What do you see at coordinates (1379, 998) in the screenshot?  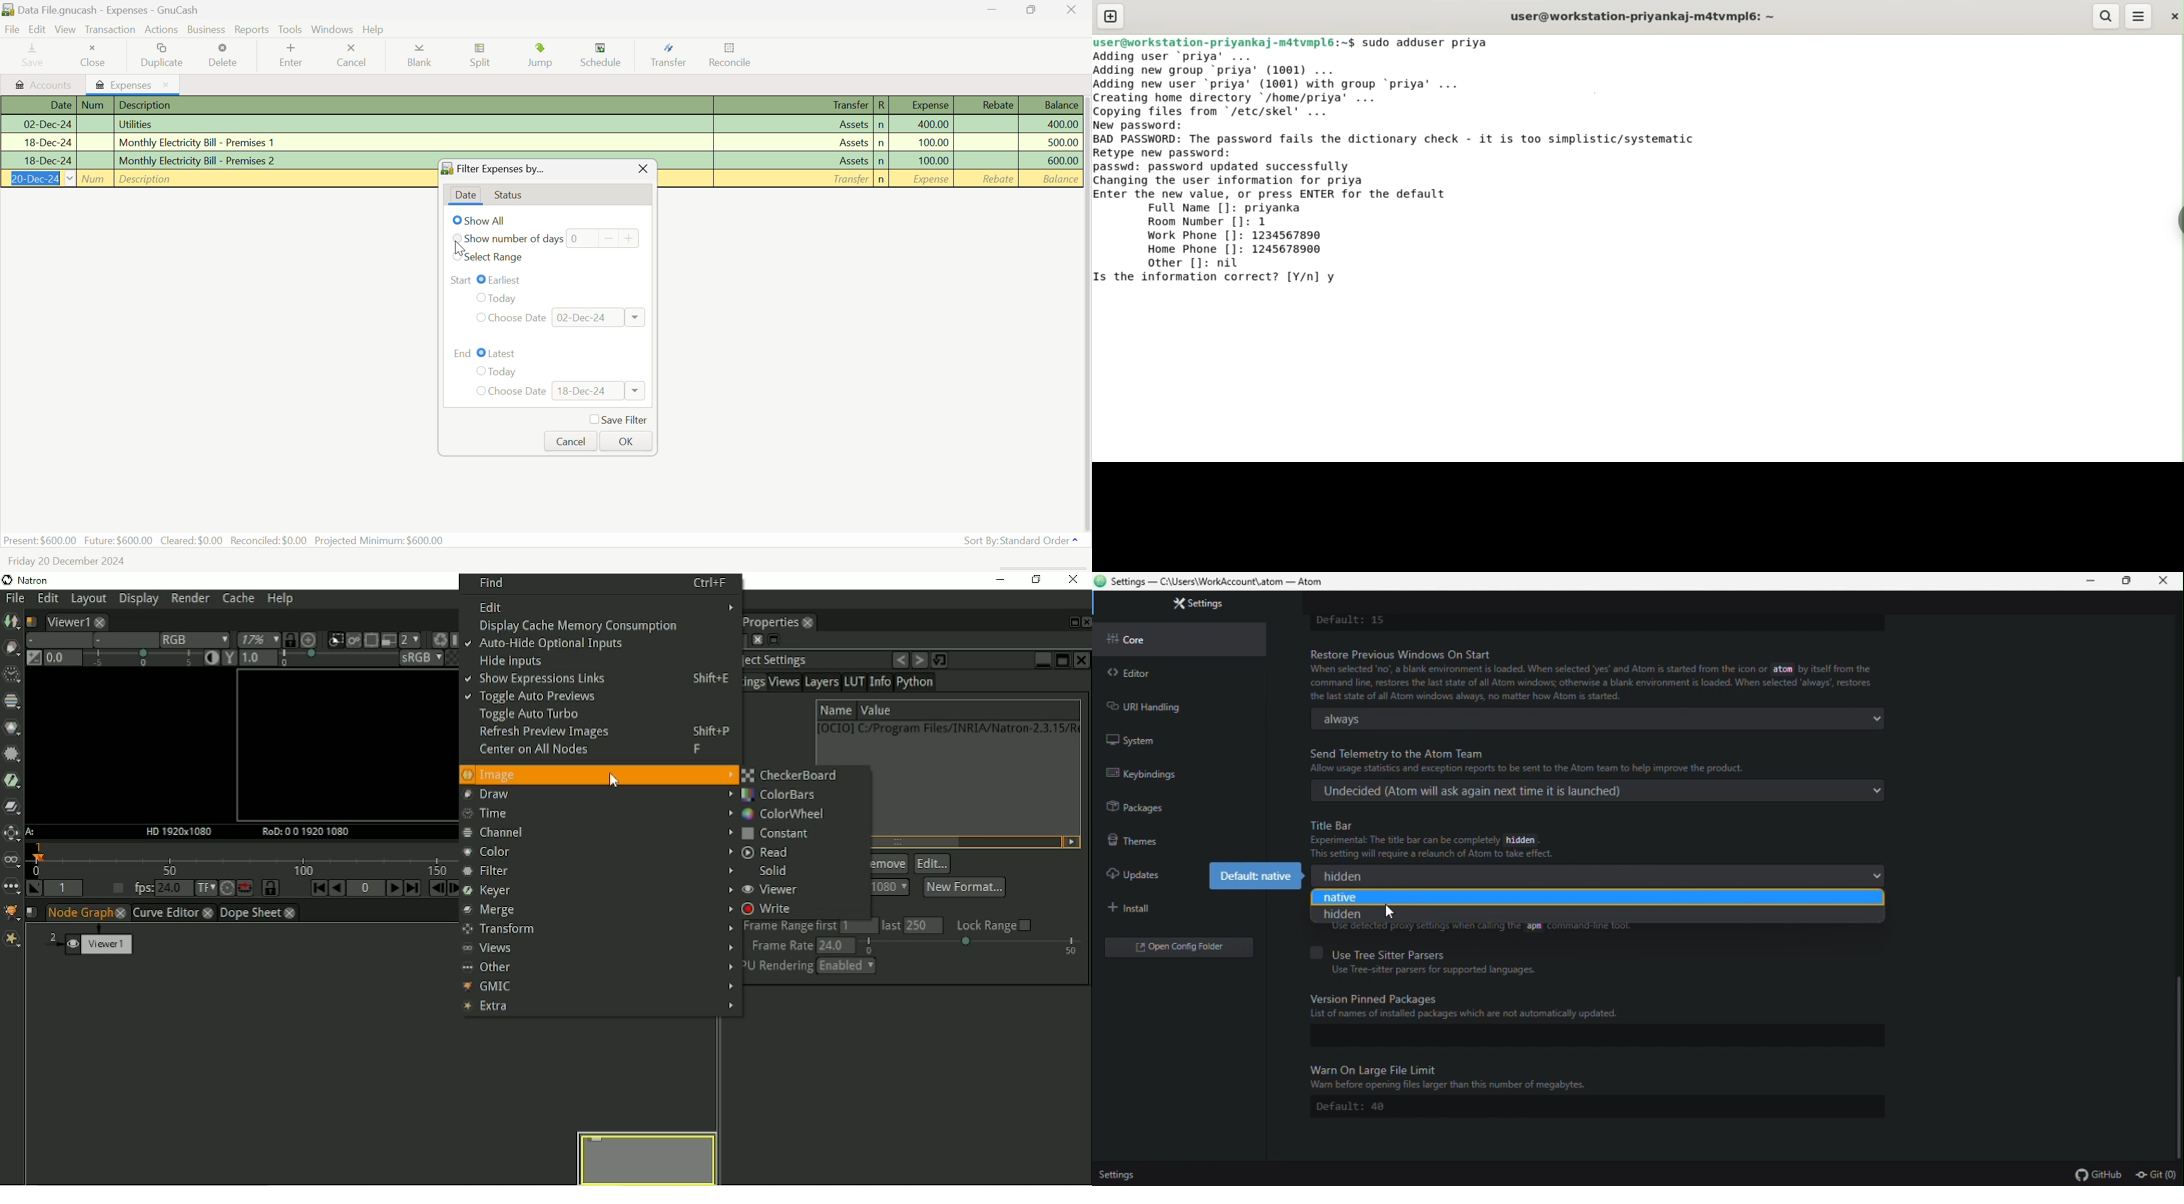 I see `Version Pinned Packages` at bounding box center [1379, 998].